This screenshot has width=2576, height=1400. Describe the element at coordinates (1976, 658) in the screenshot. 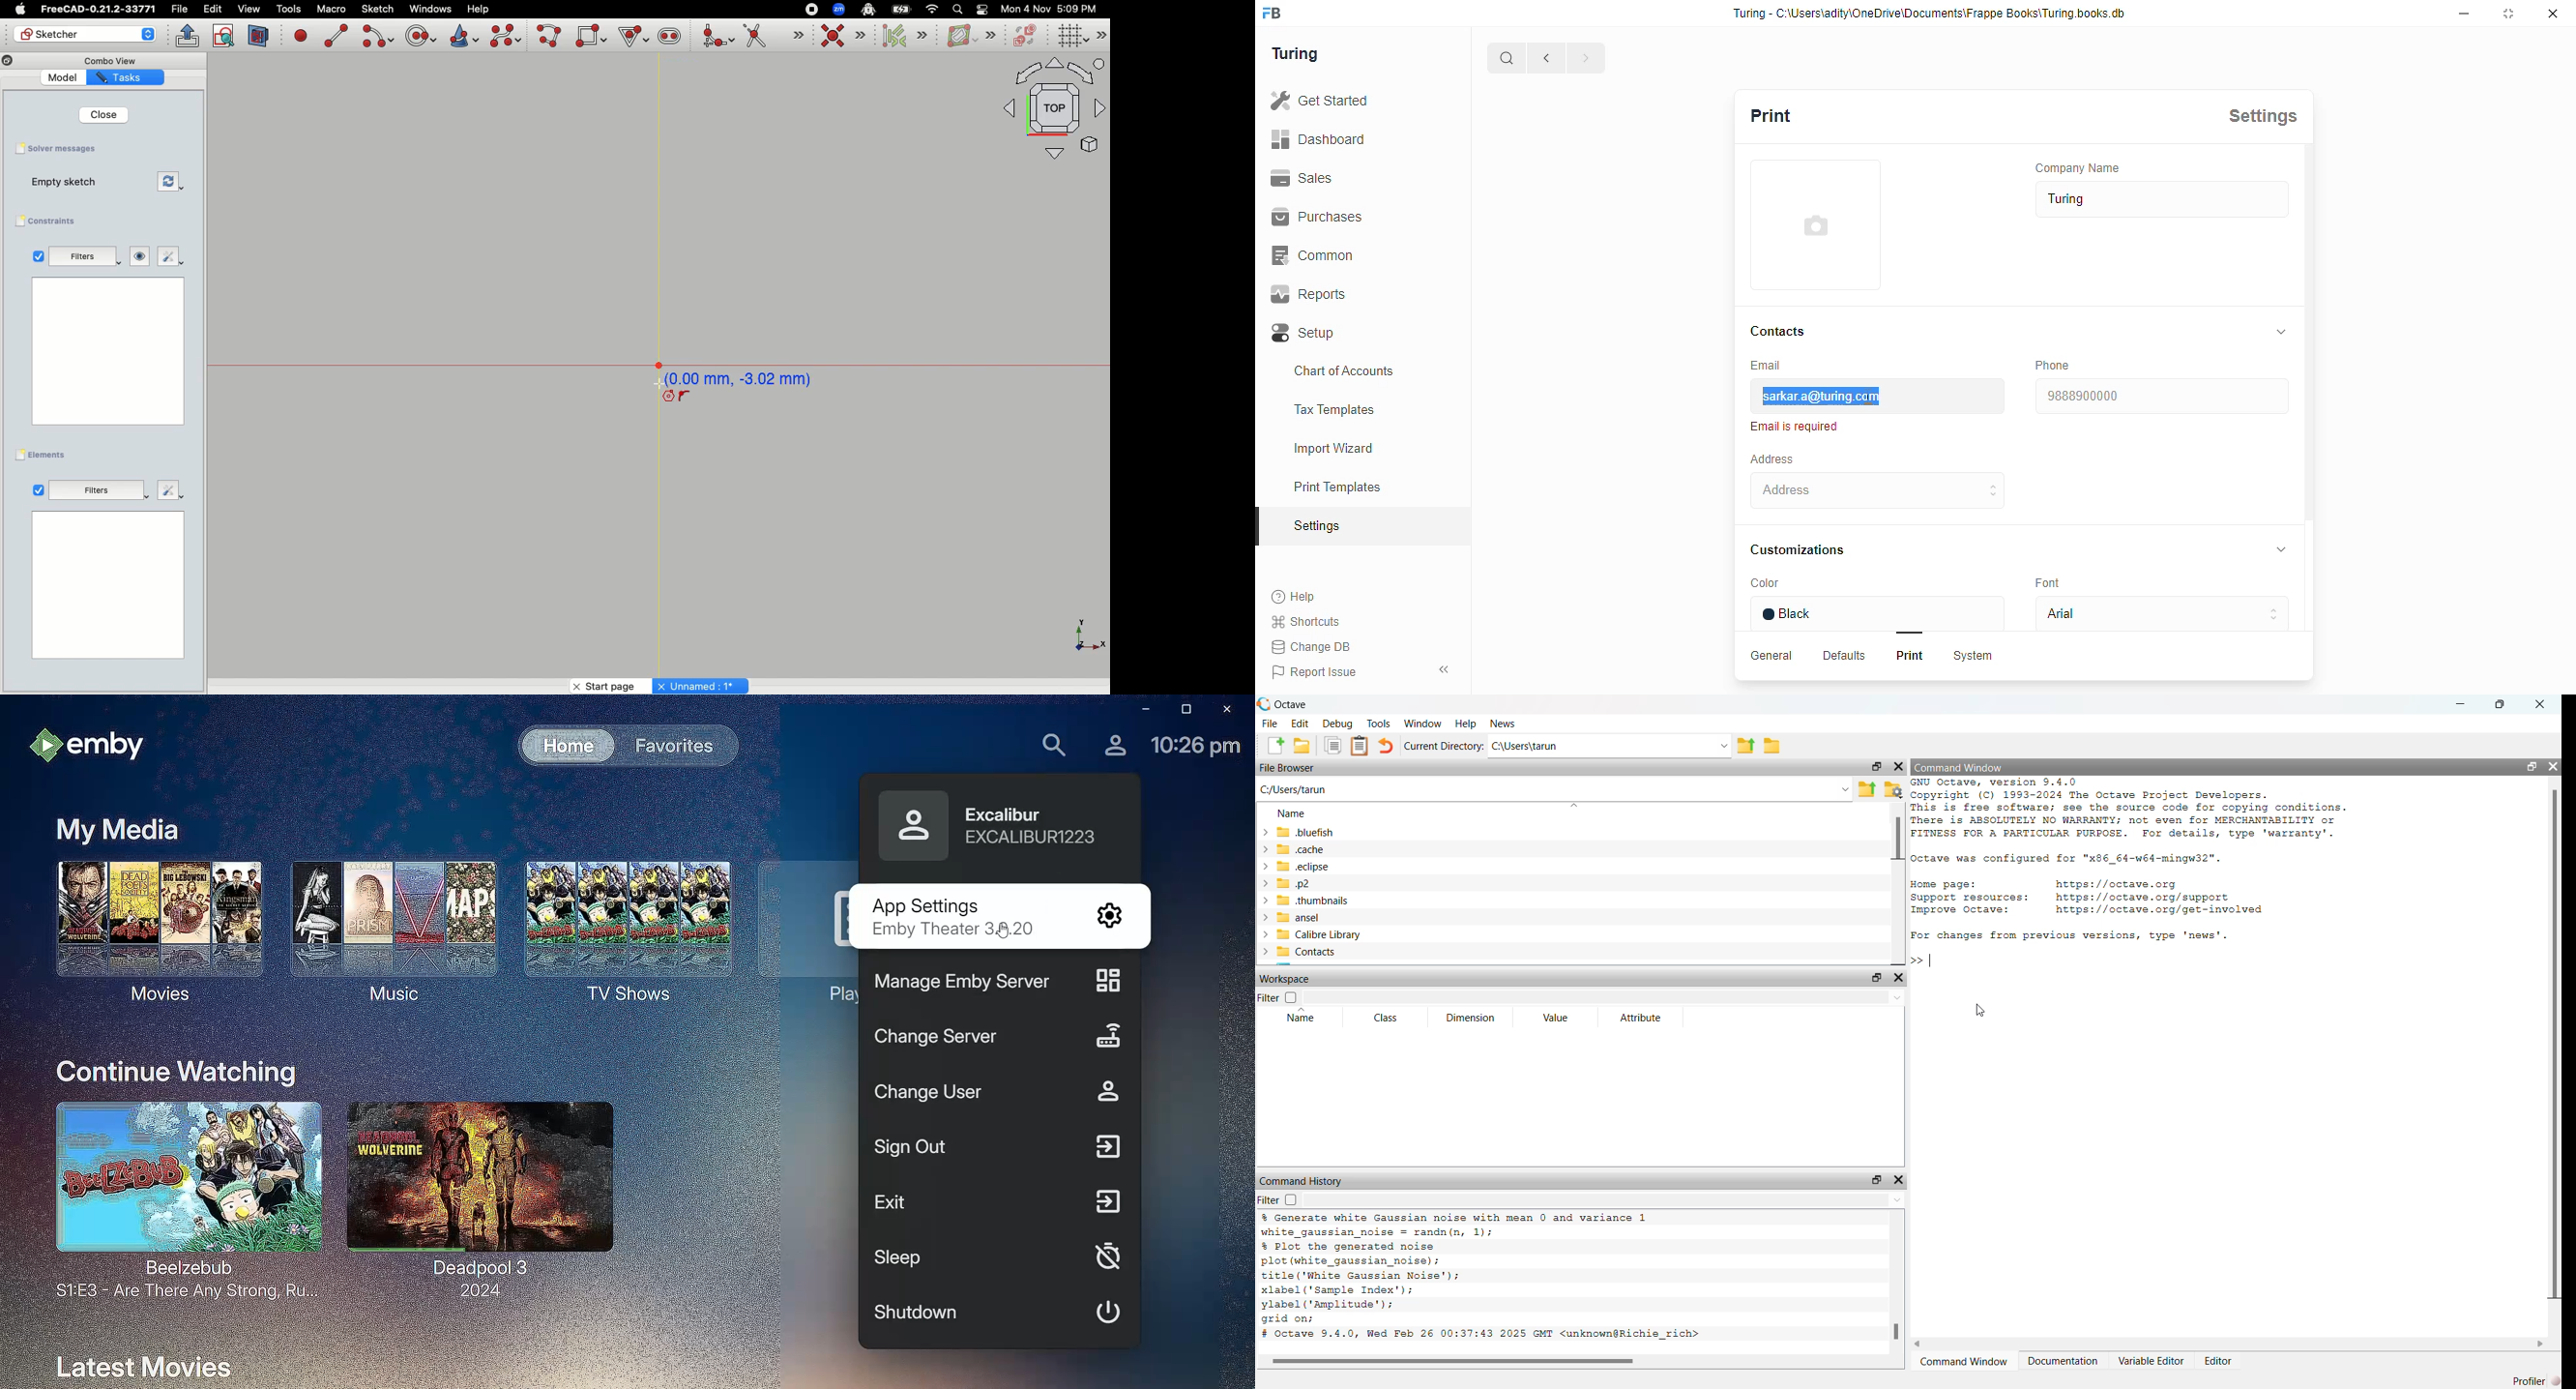

I see `System` at that location.